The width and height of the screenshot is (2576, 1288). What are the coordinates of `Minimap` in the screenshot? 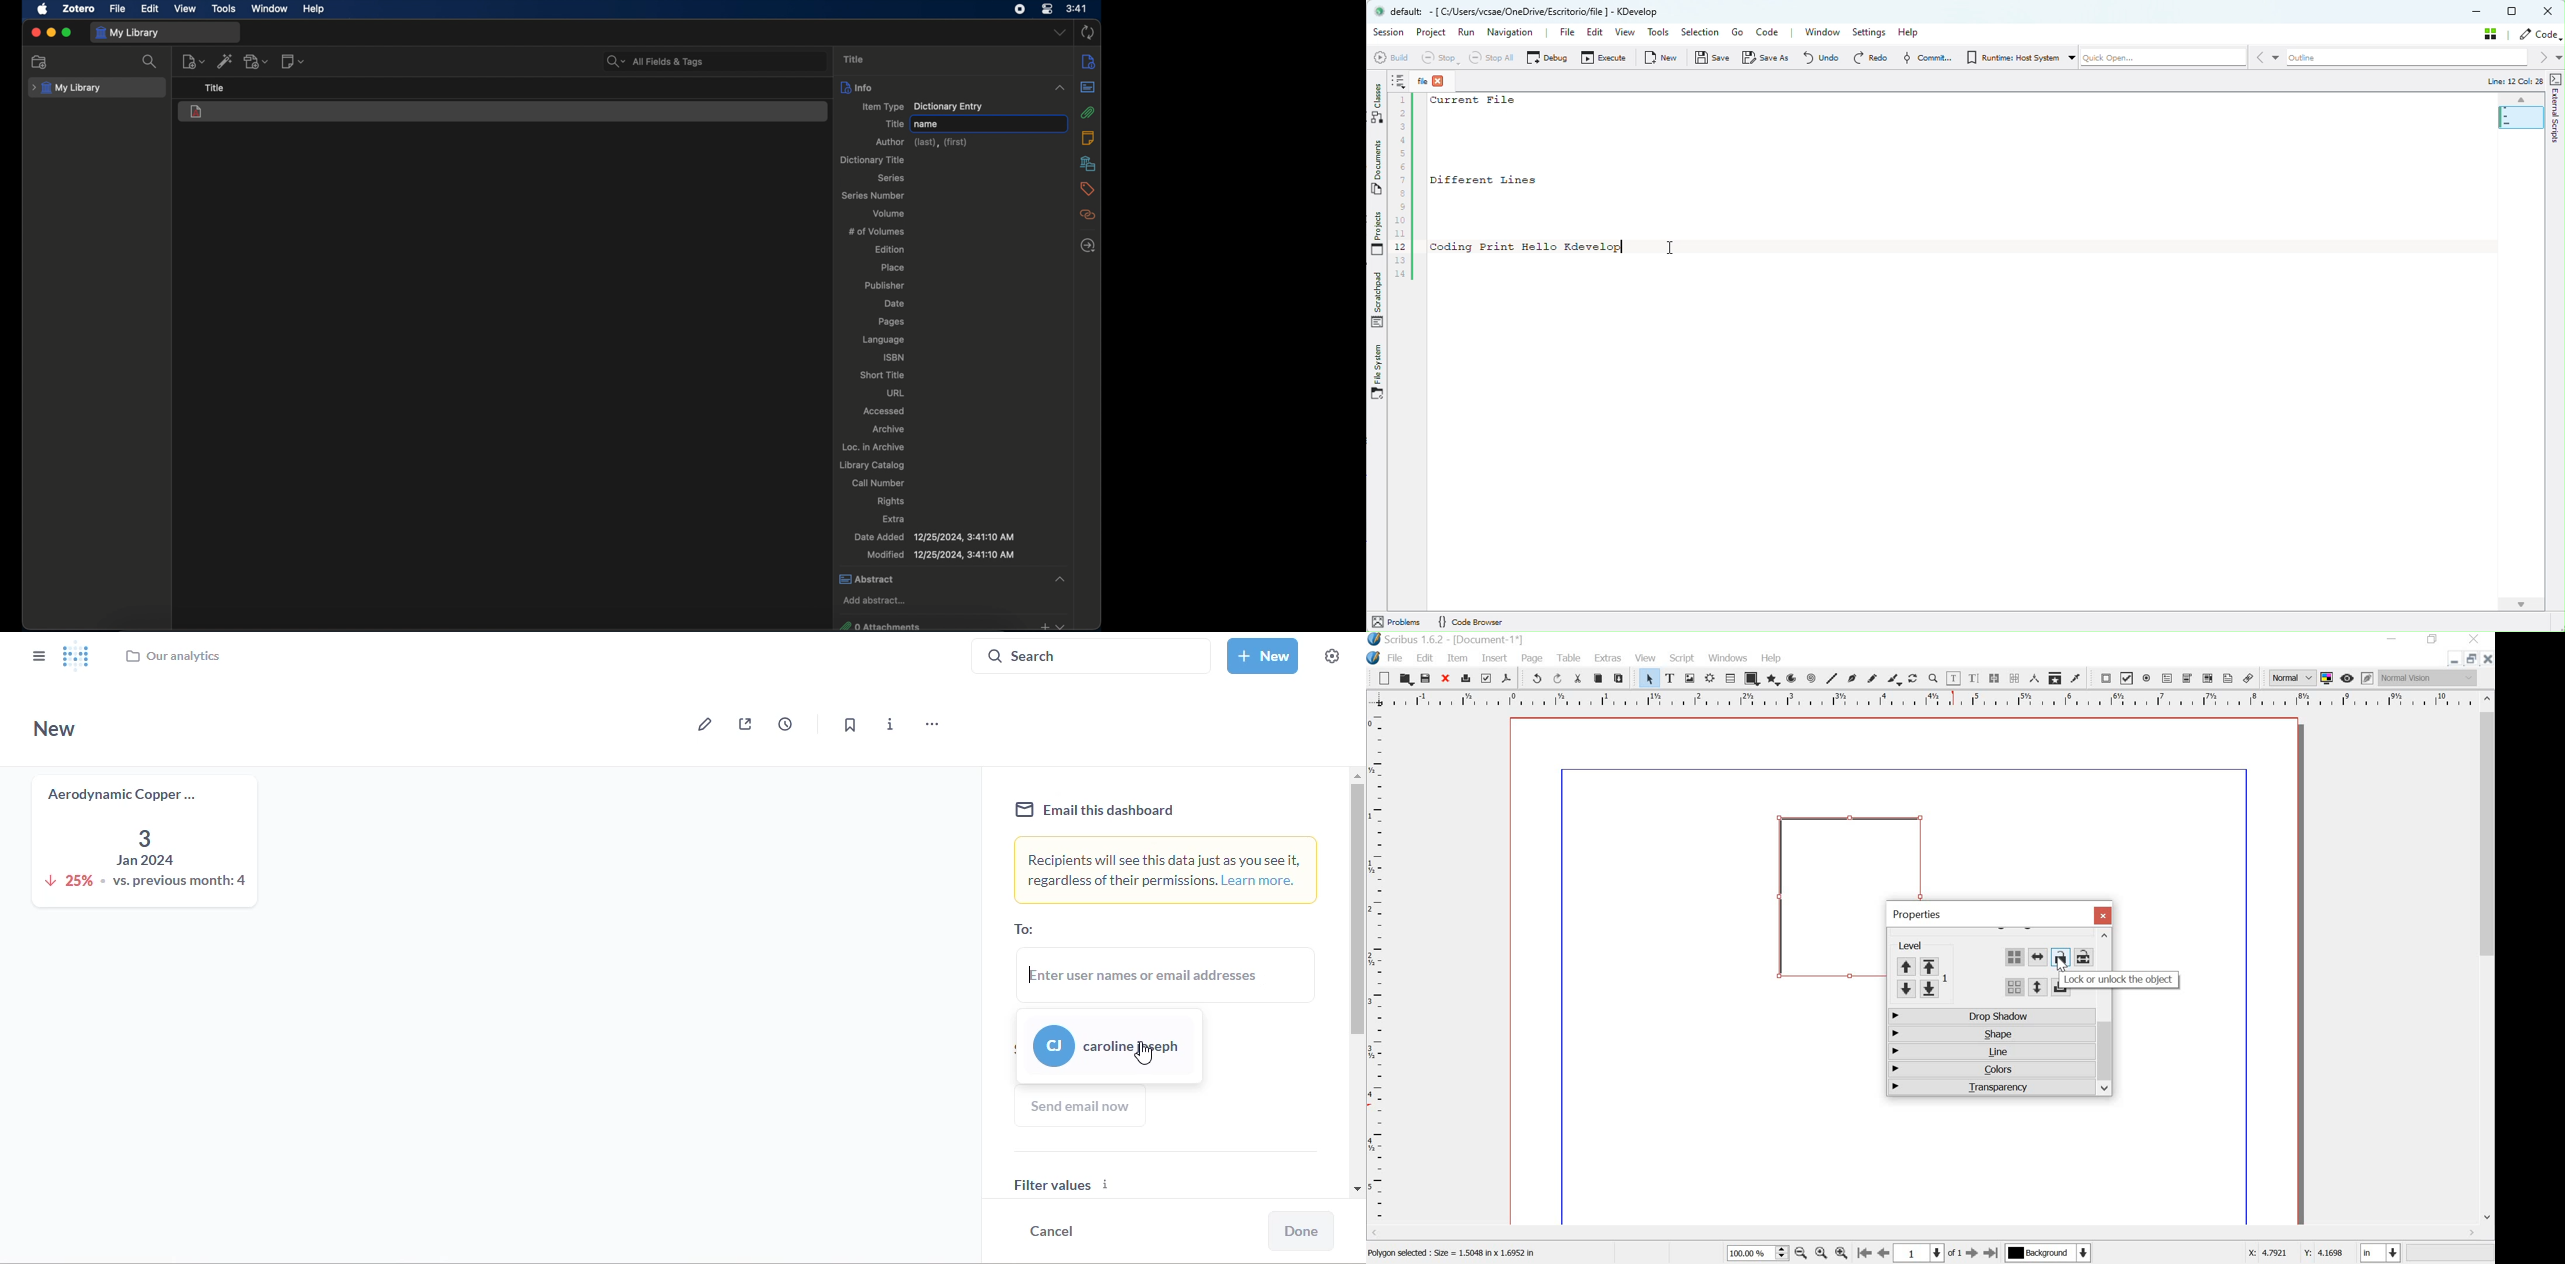 It's located at (2521, 112).